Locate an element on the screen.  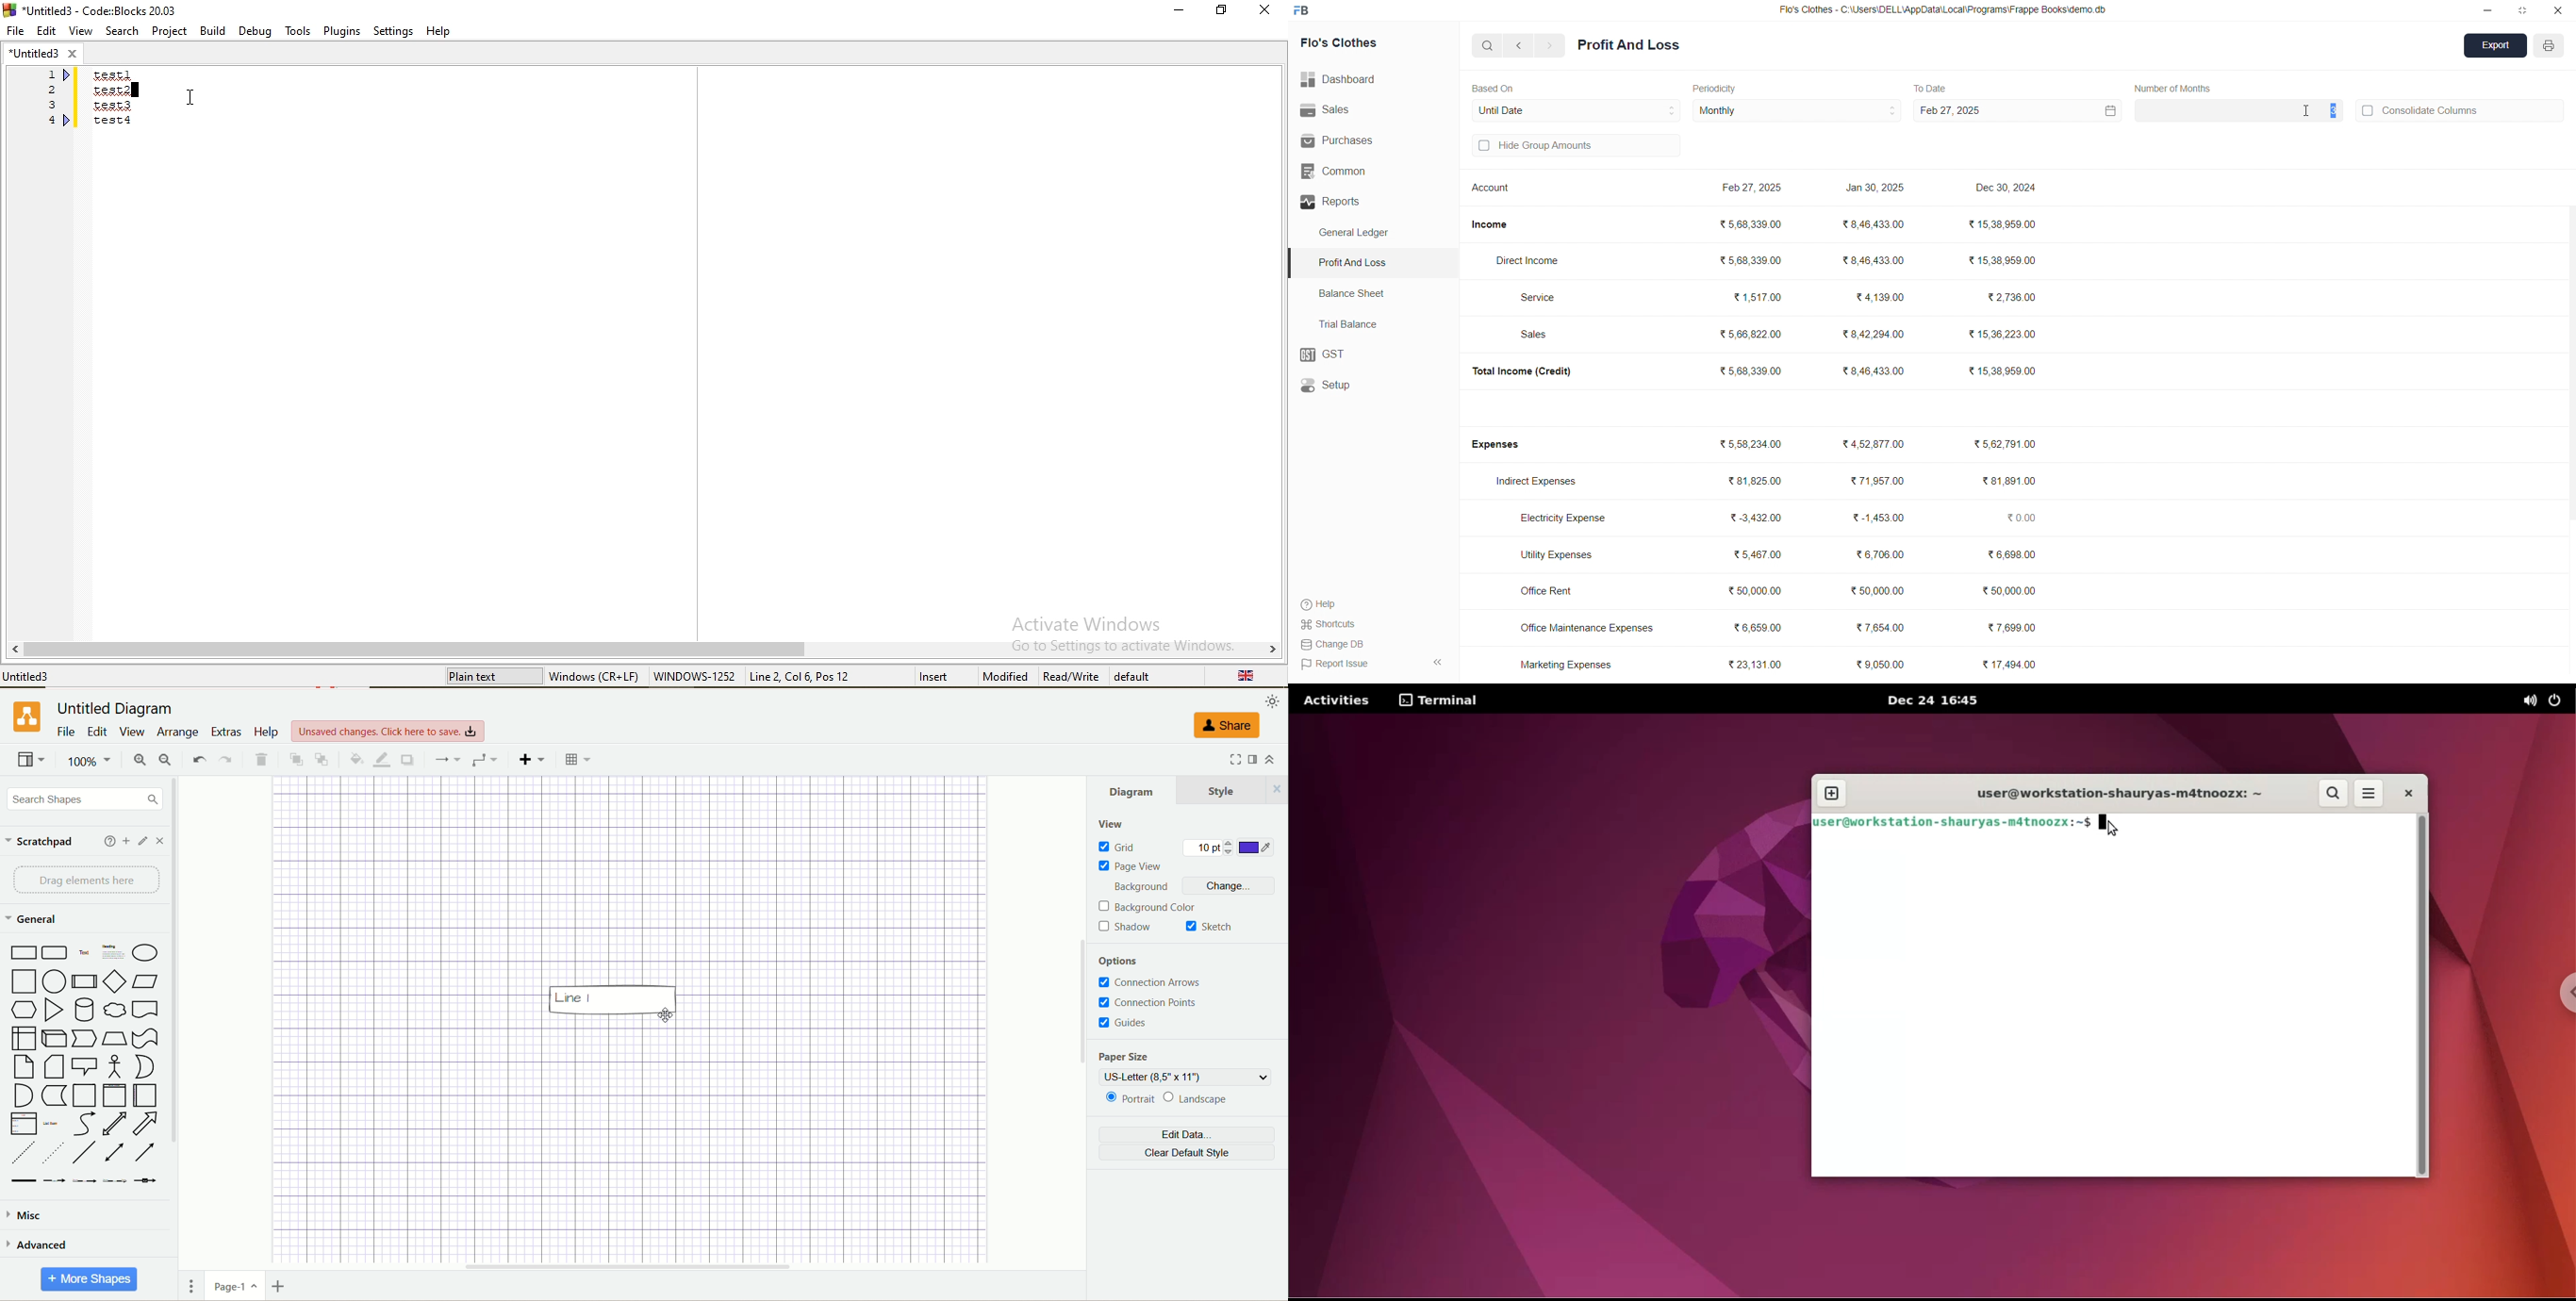
Common is located at coordinates (1356, 172).